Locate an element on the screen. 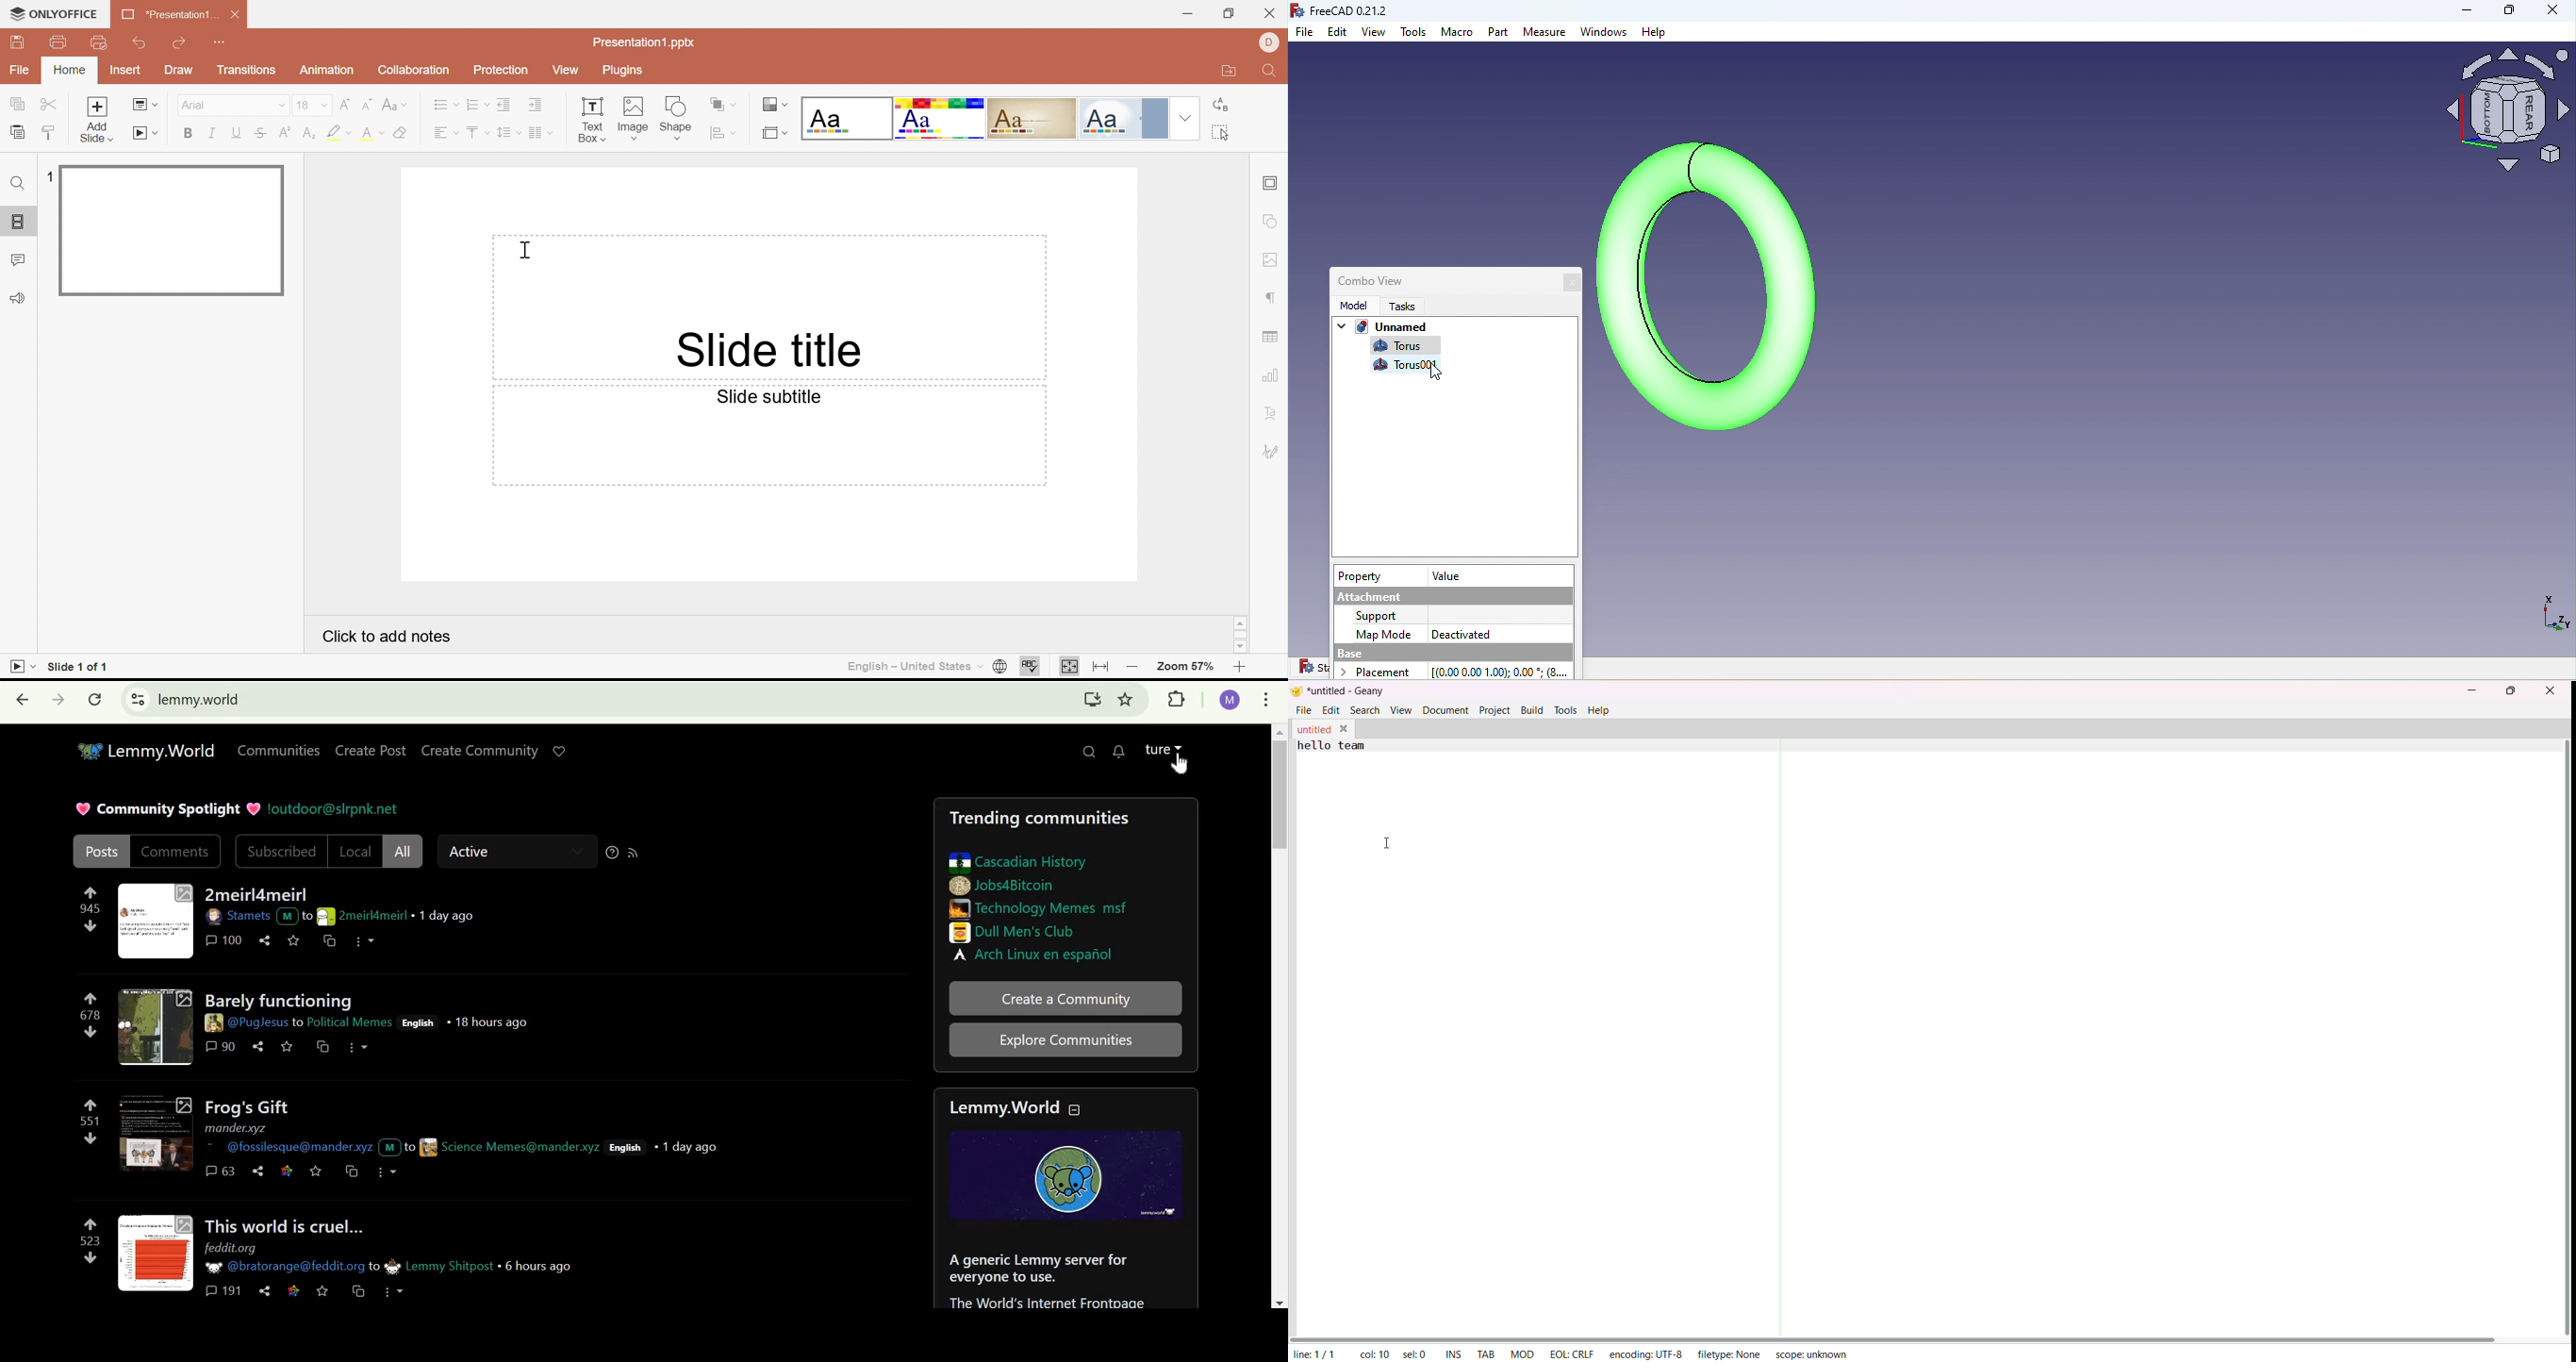 This screenshot has width=2576, height=1372. Find is located at coordinates (15, 185).